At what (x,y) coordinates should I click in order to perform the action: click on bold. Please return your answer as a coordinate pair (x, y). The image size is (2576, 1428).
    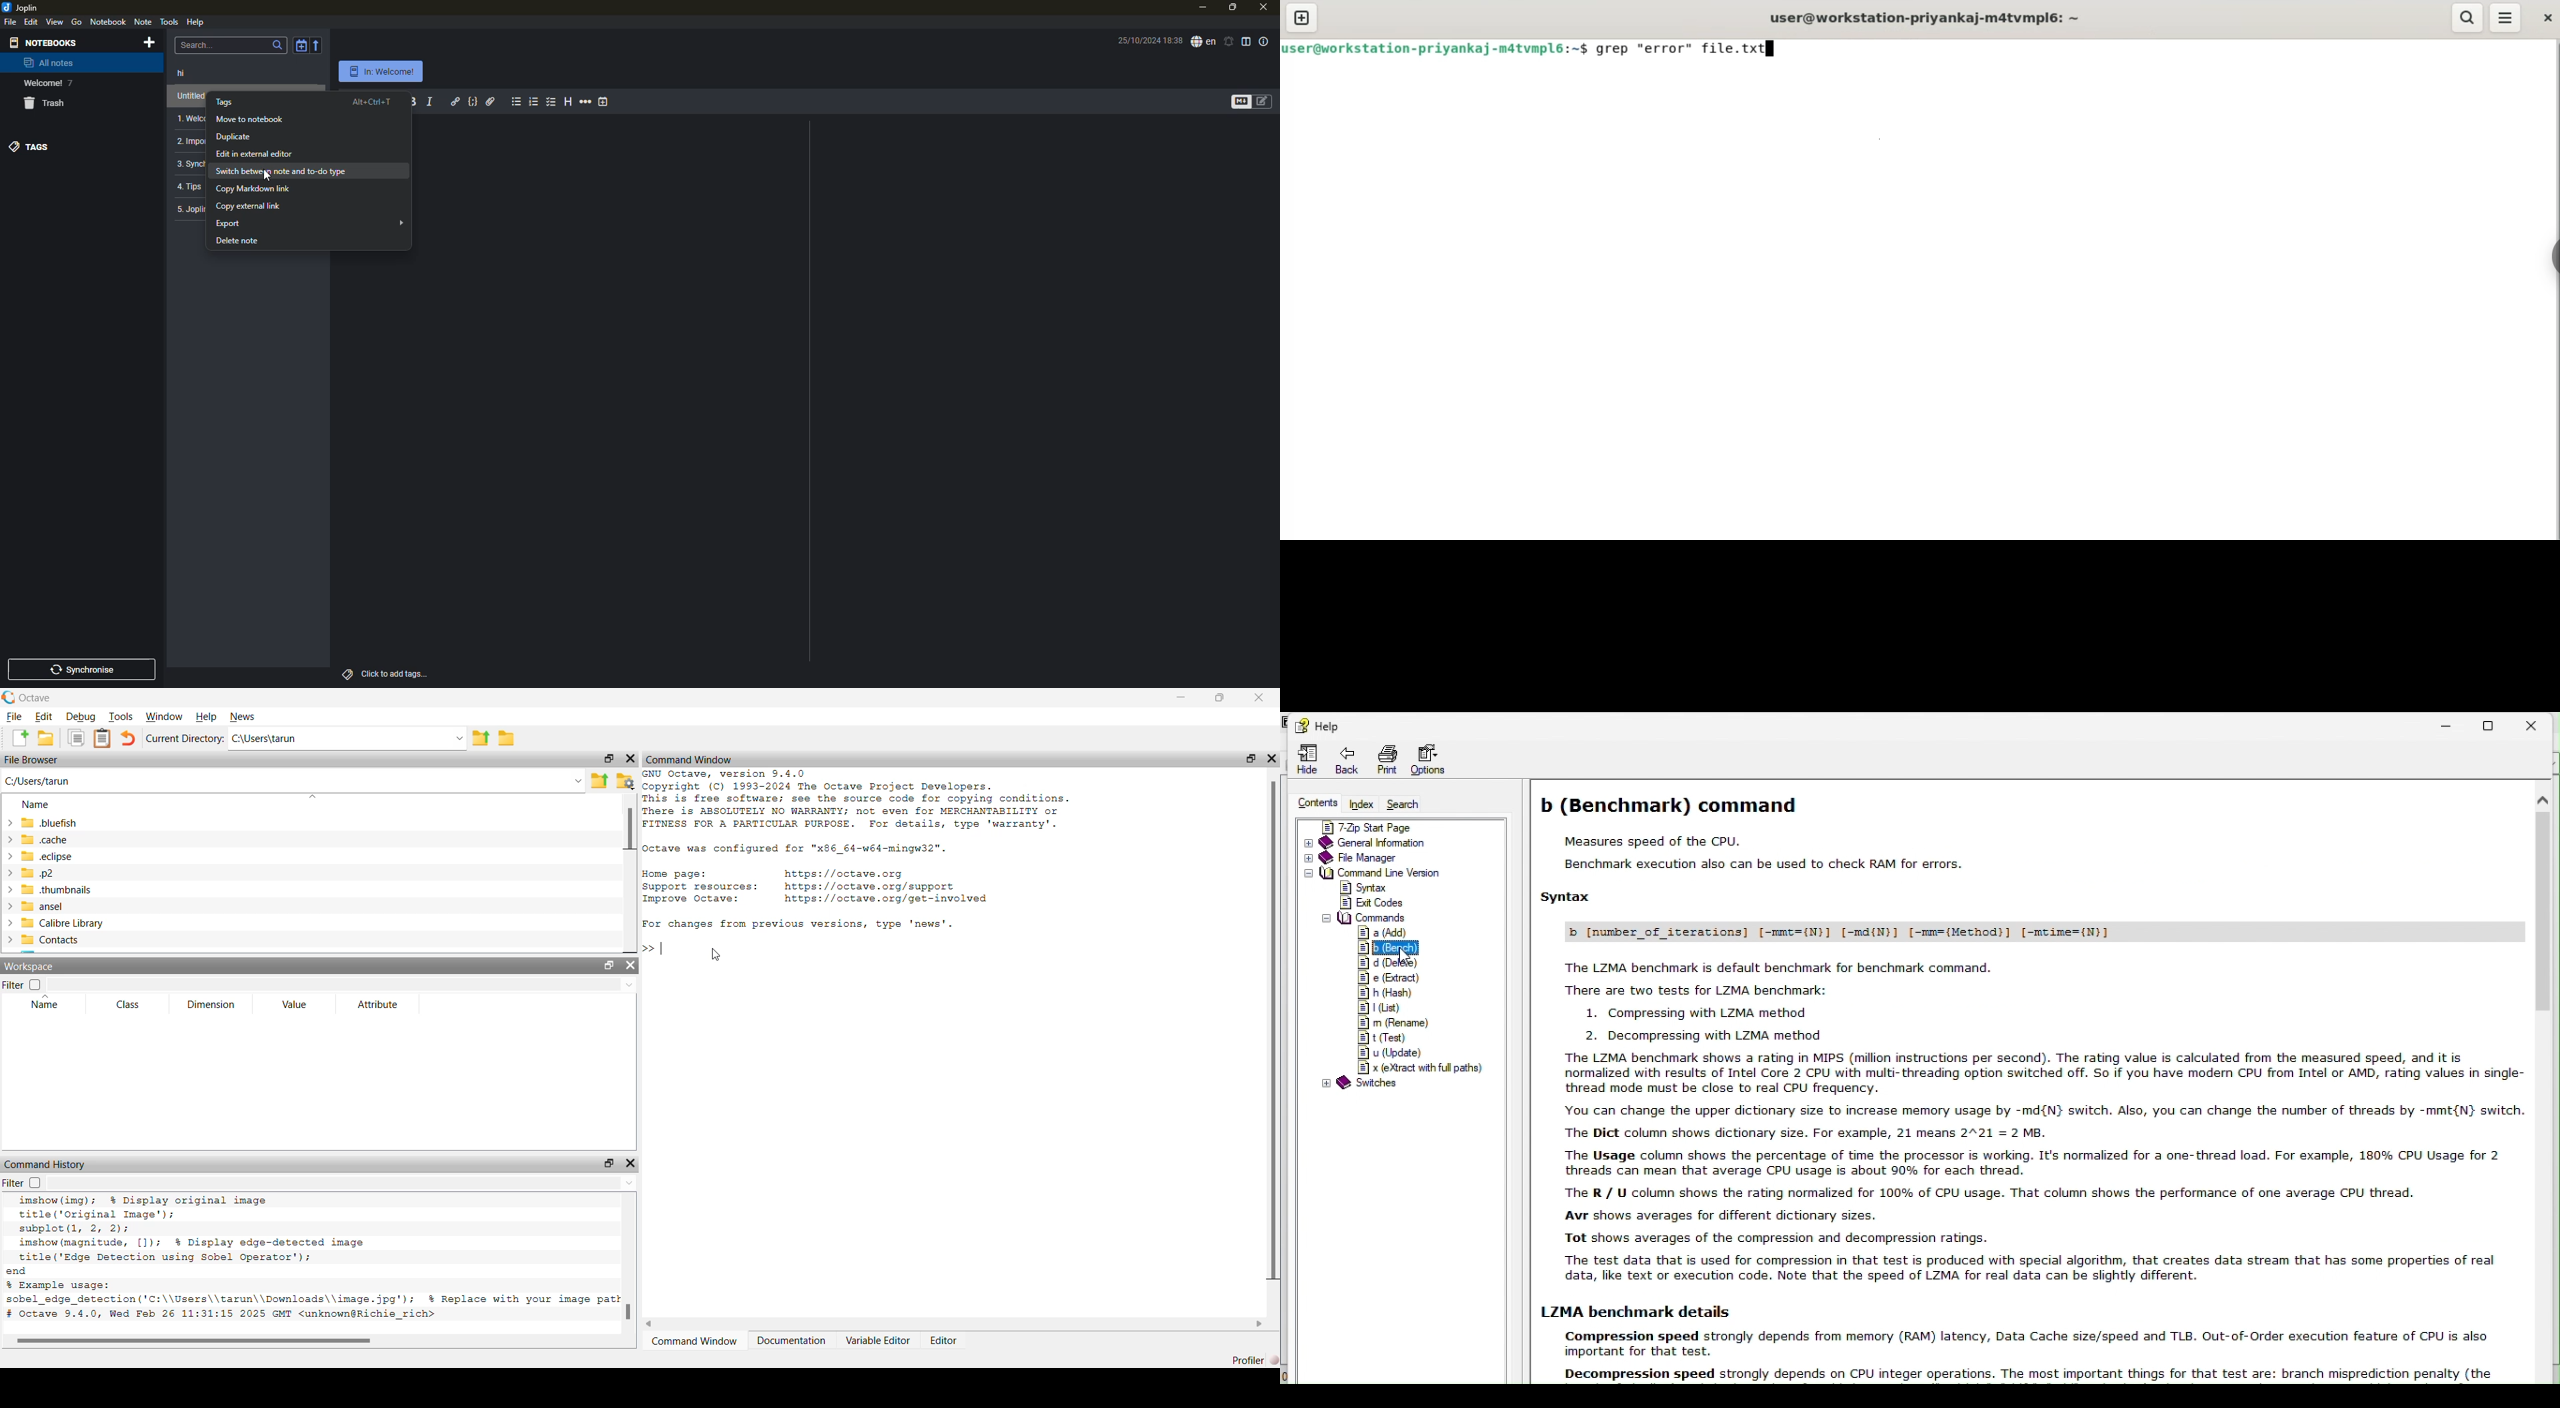
    Looking at the image, I should click on (413, 102).